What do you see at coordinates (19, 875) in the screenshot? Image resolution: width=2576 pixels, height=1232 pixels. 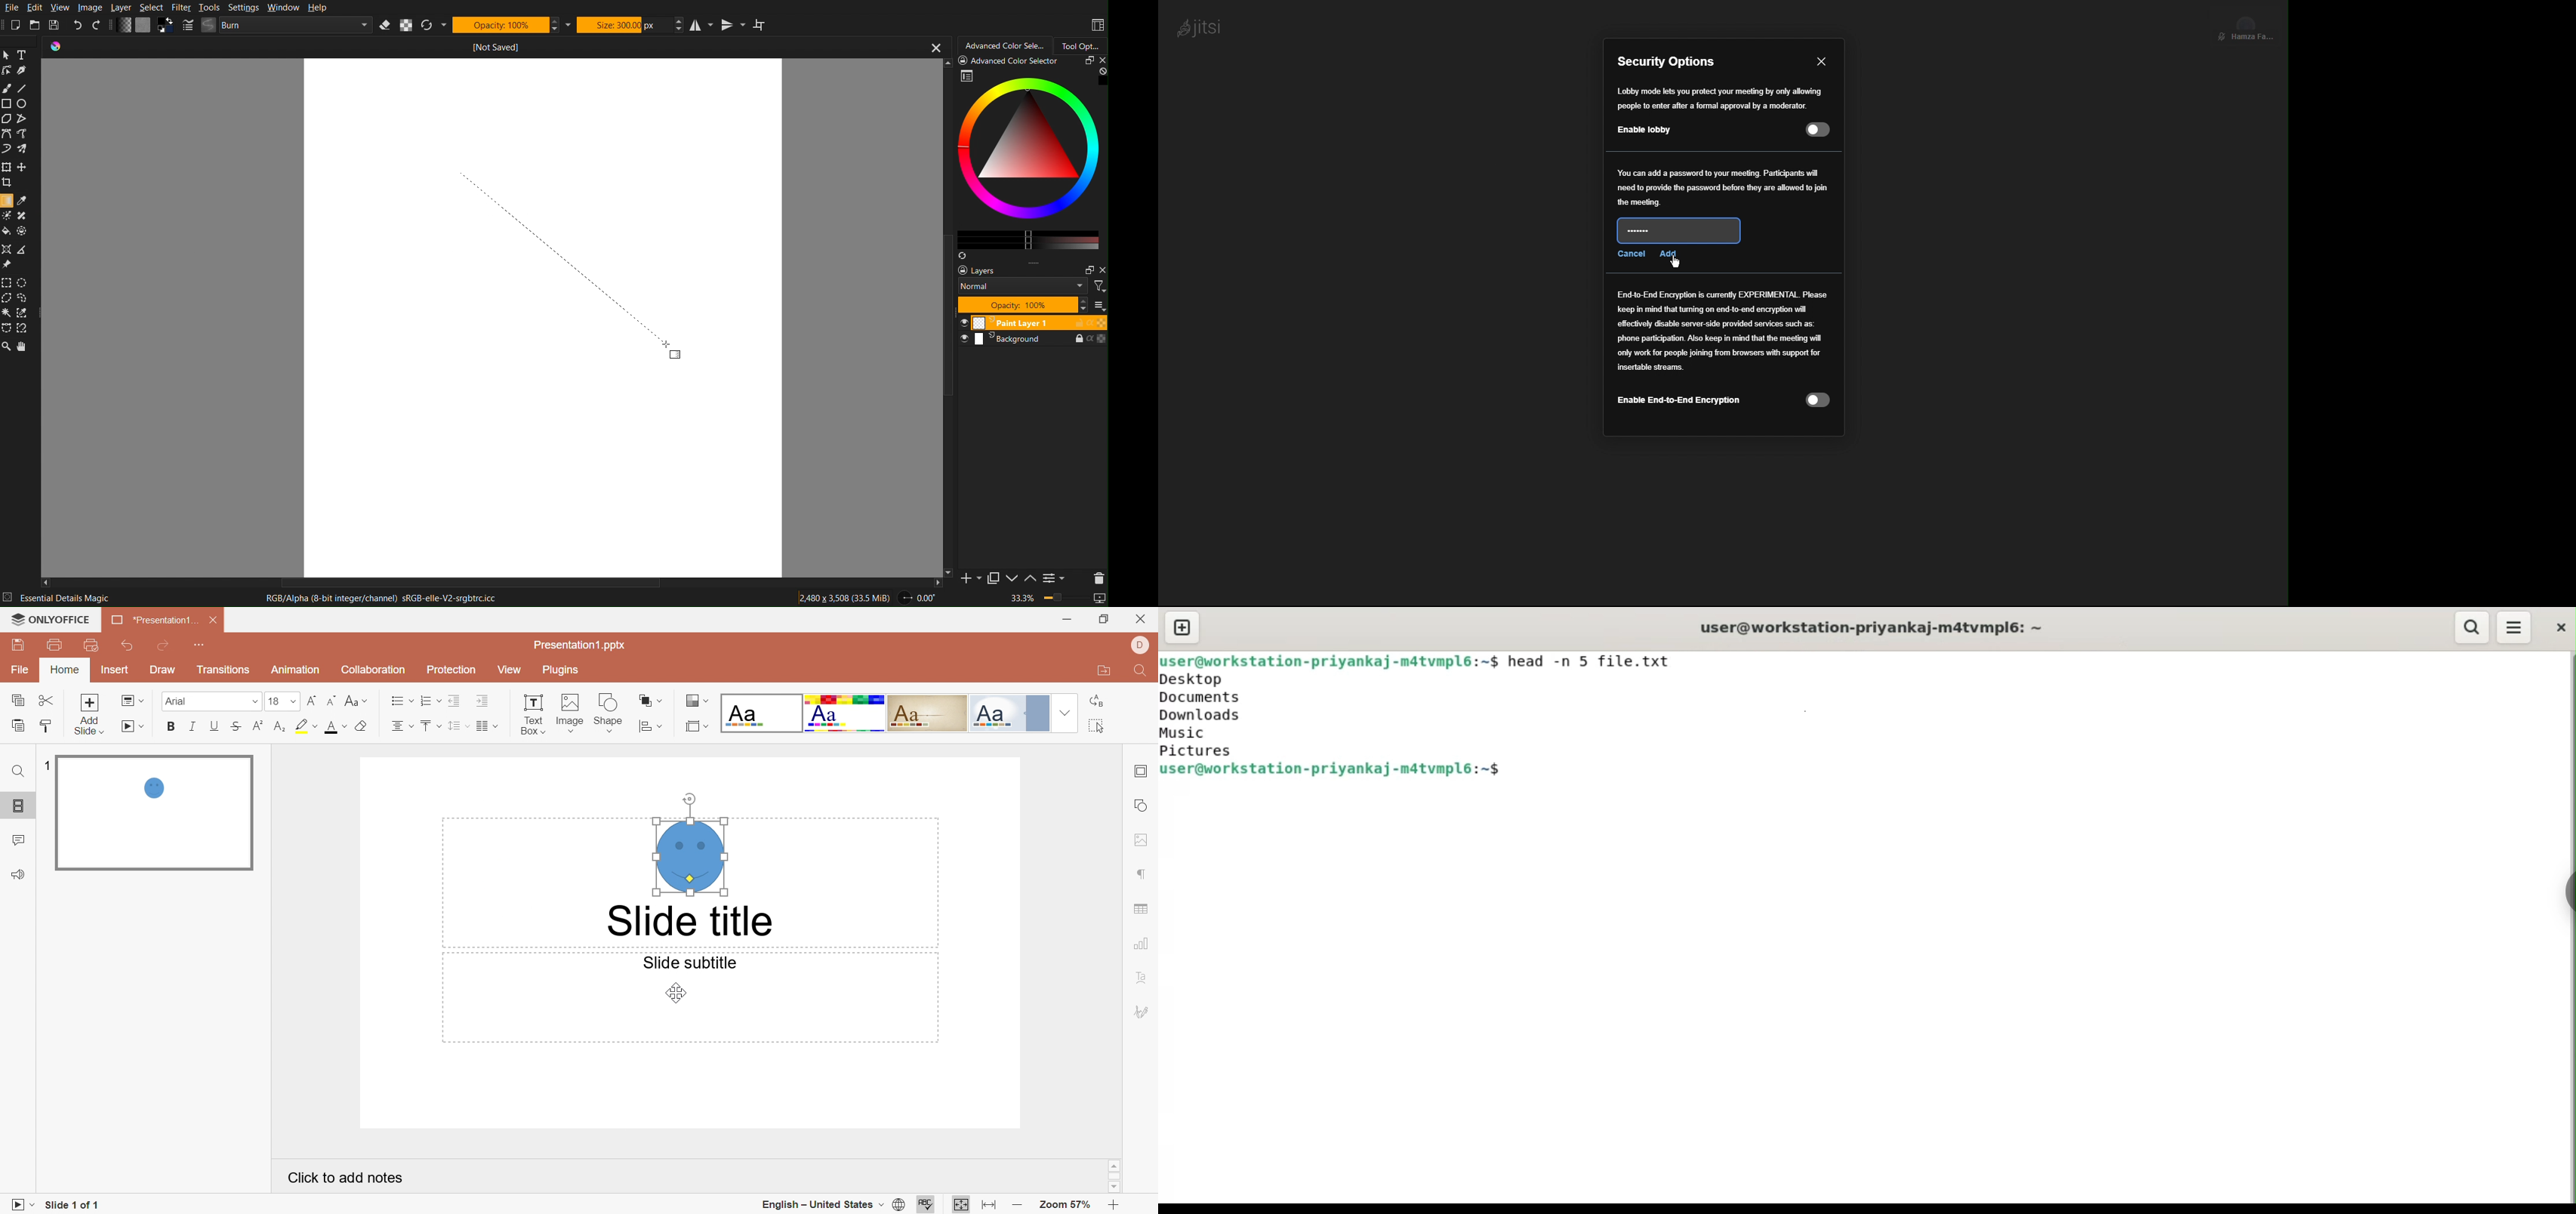 I see `Feedback & Support` at bounding box center [19, 875].